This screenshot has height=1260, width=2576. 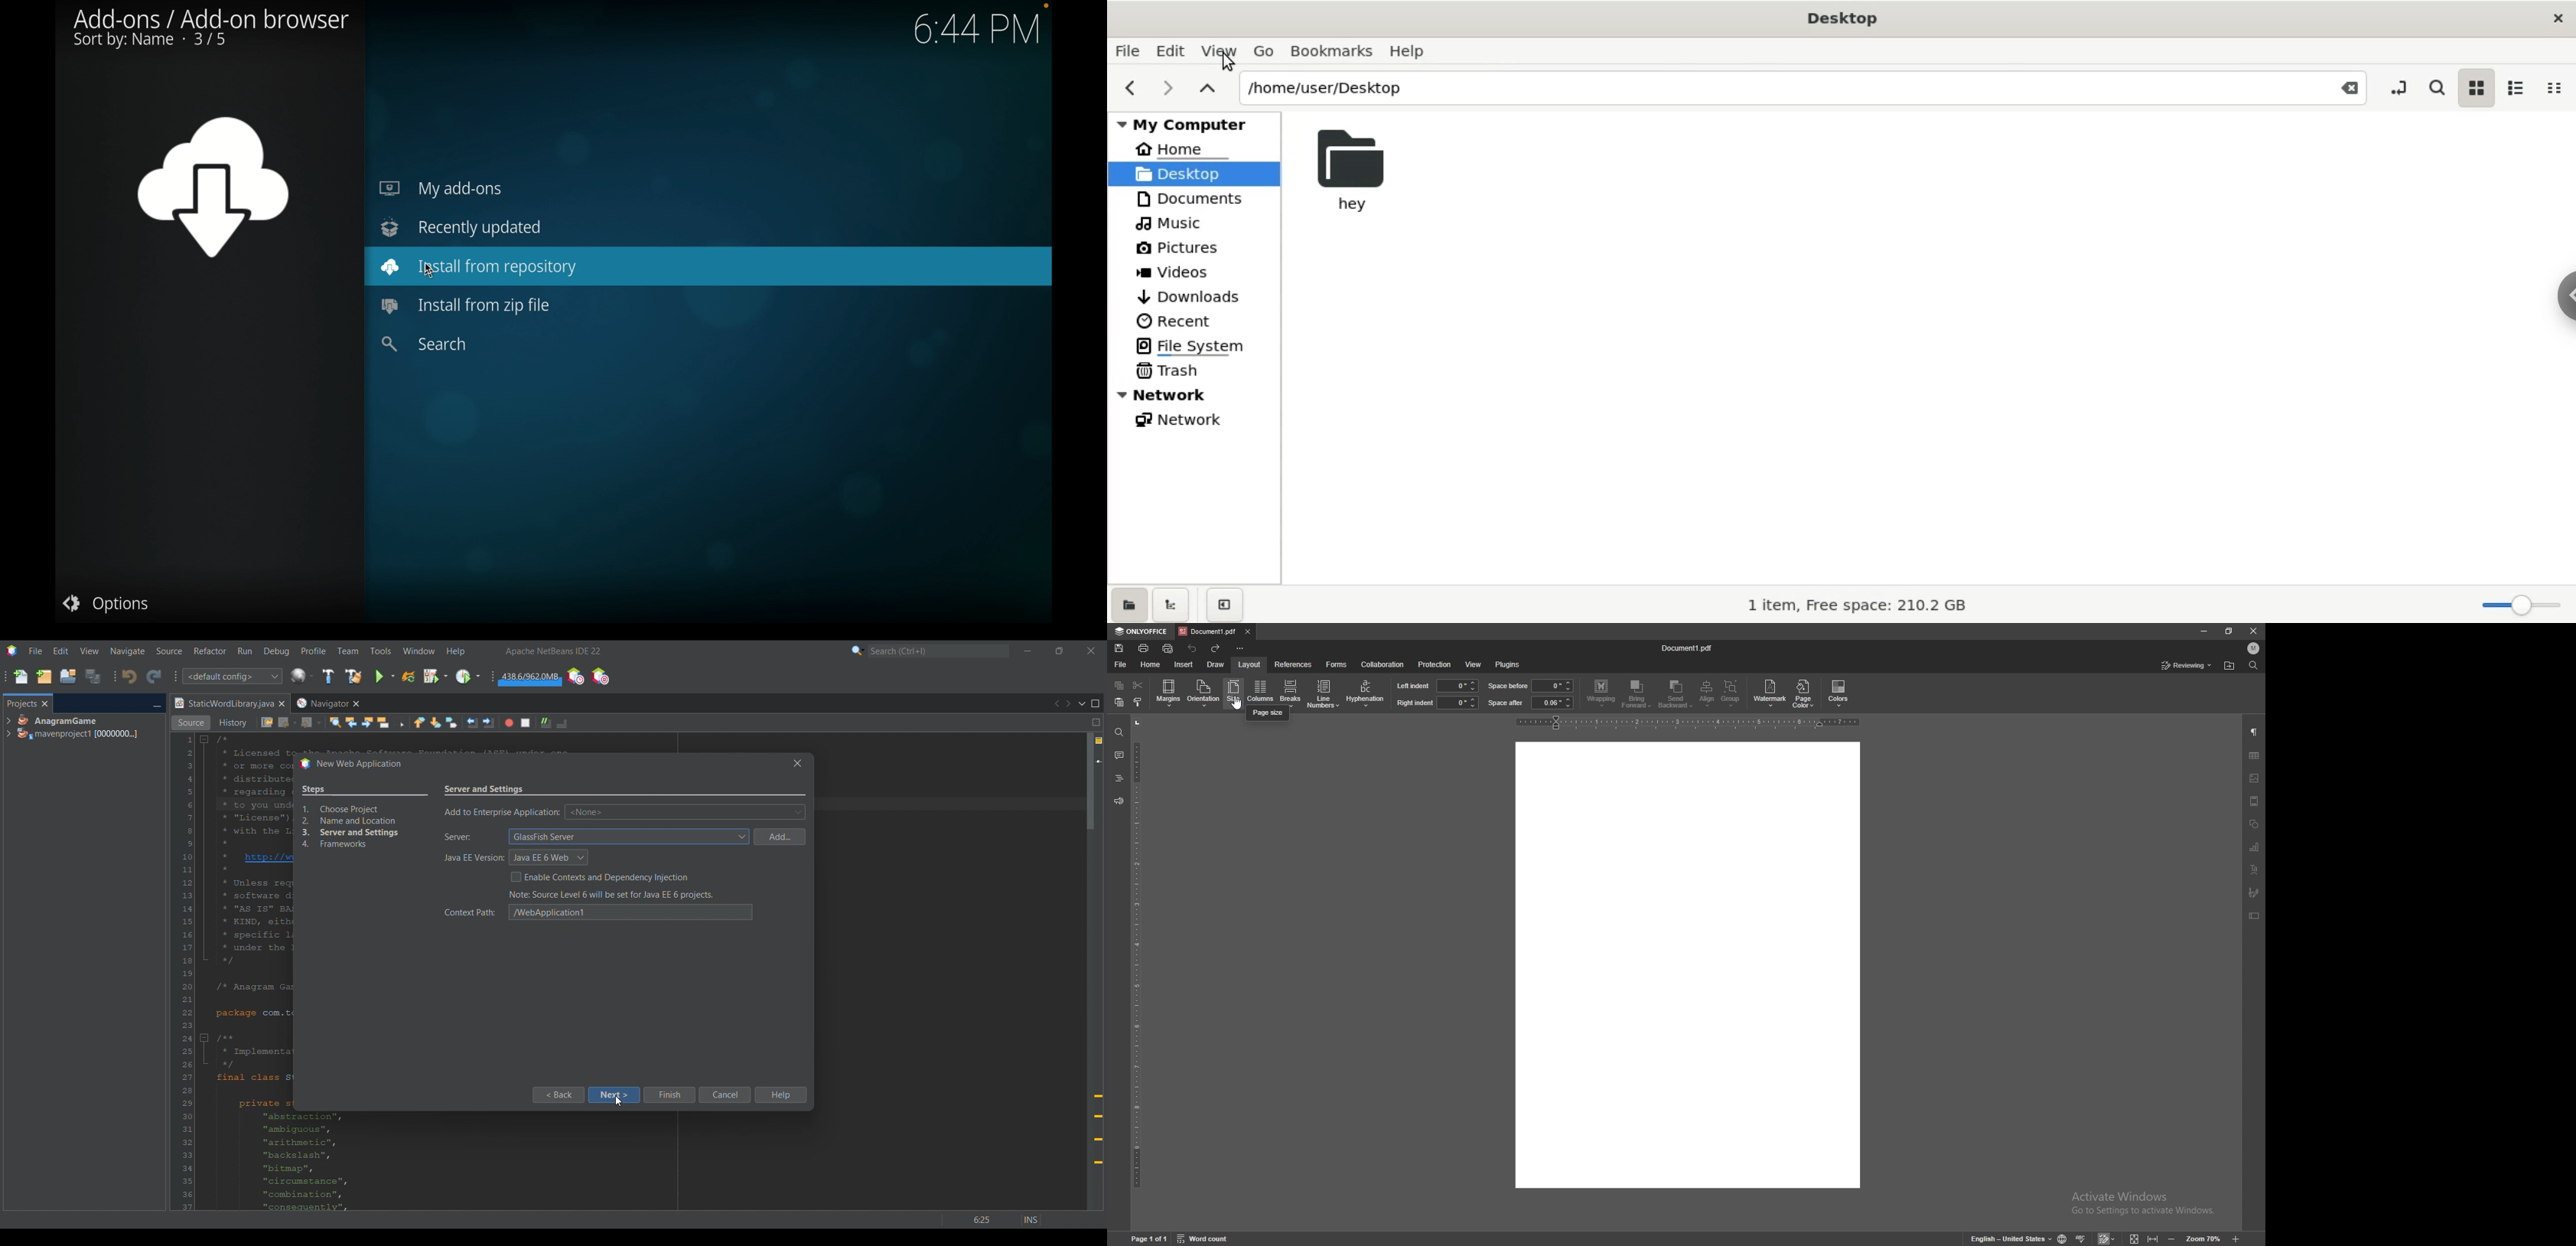 I want to click on Source view, so click(x=191, y=723).